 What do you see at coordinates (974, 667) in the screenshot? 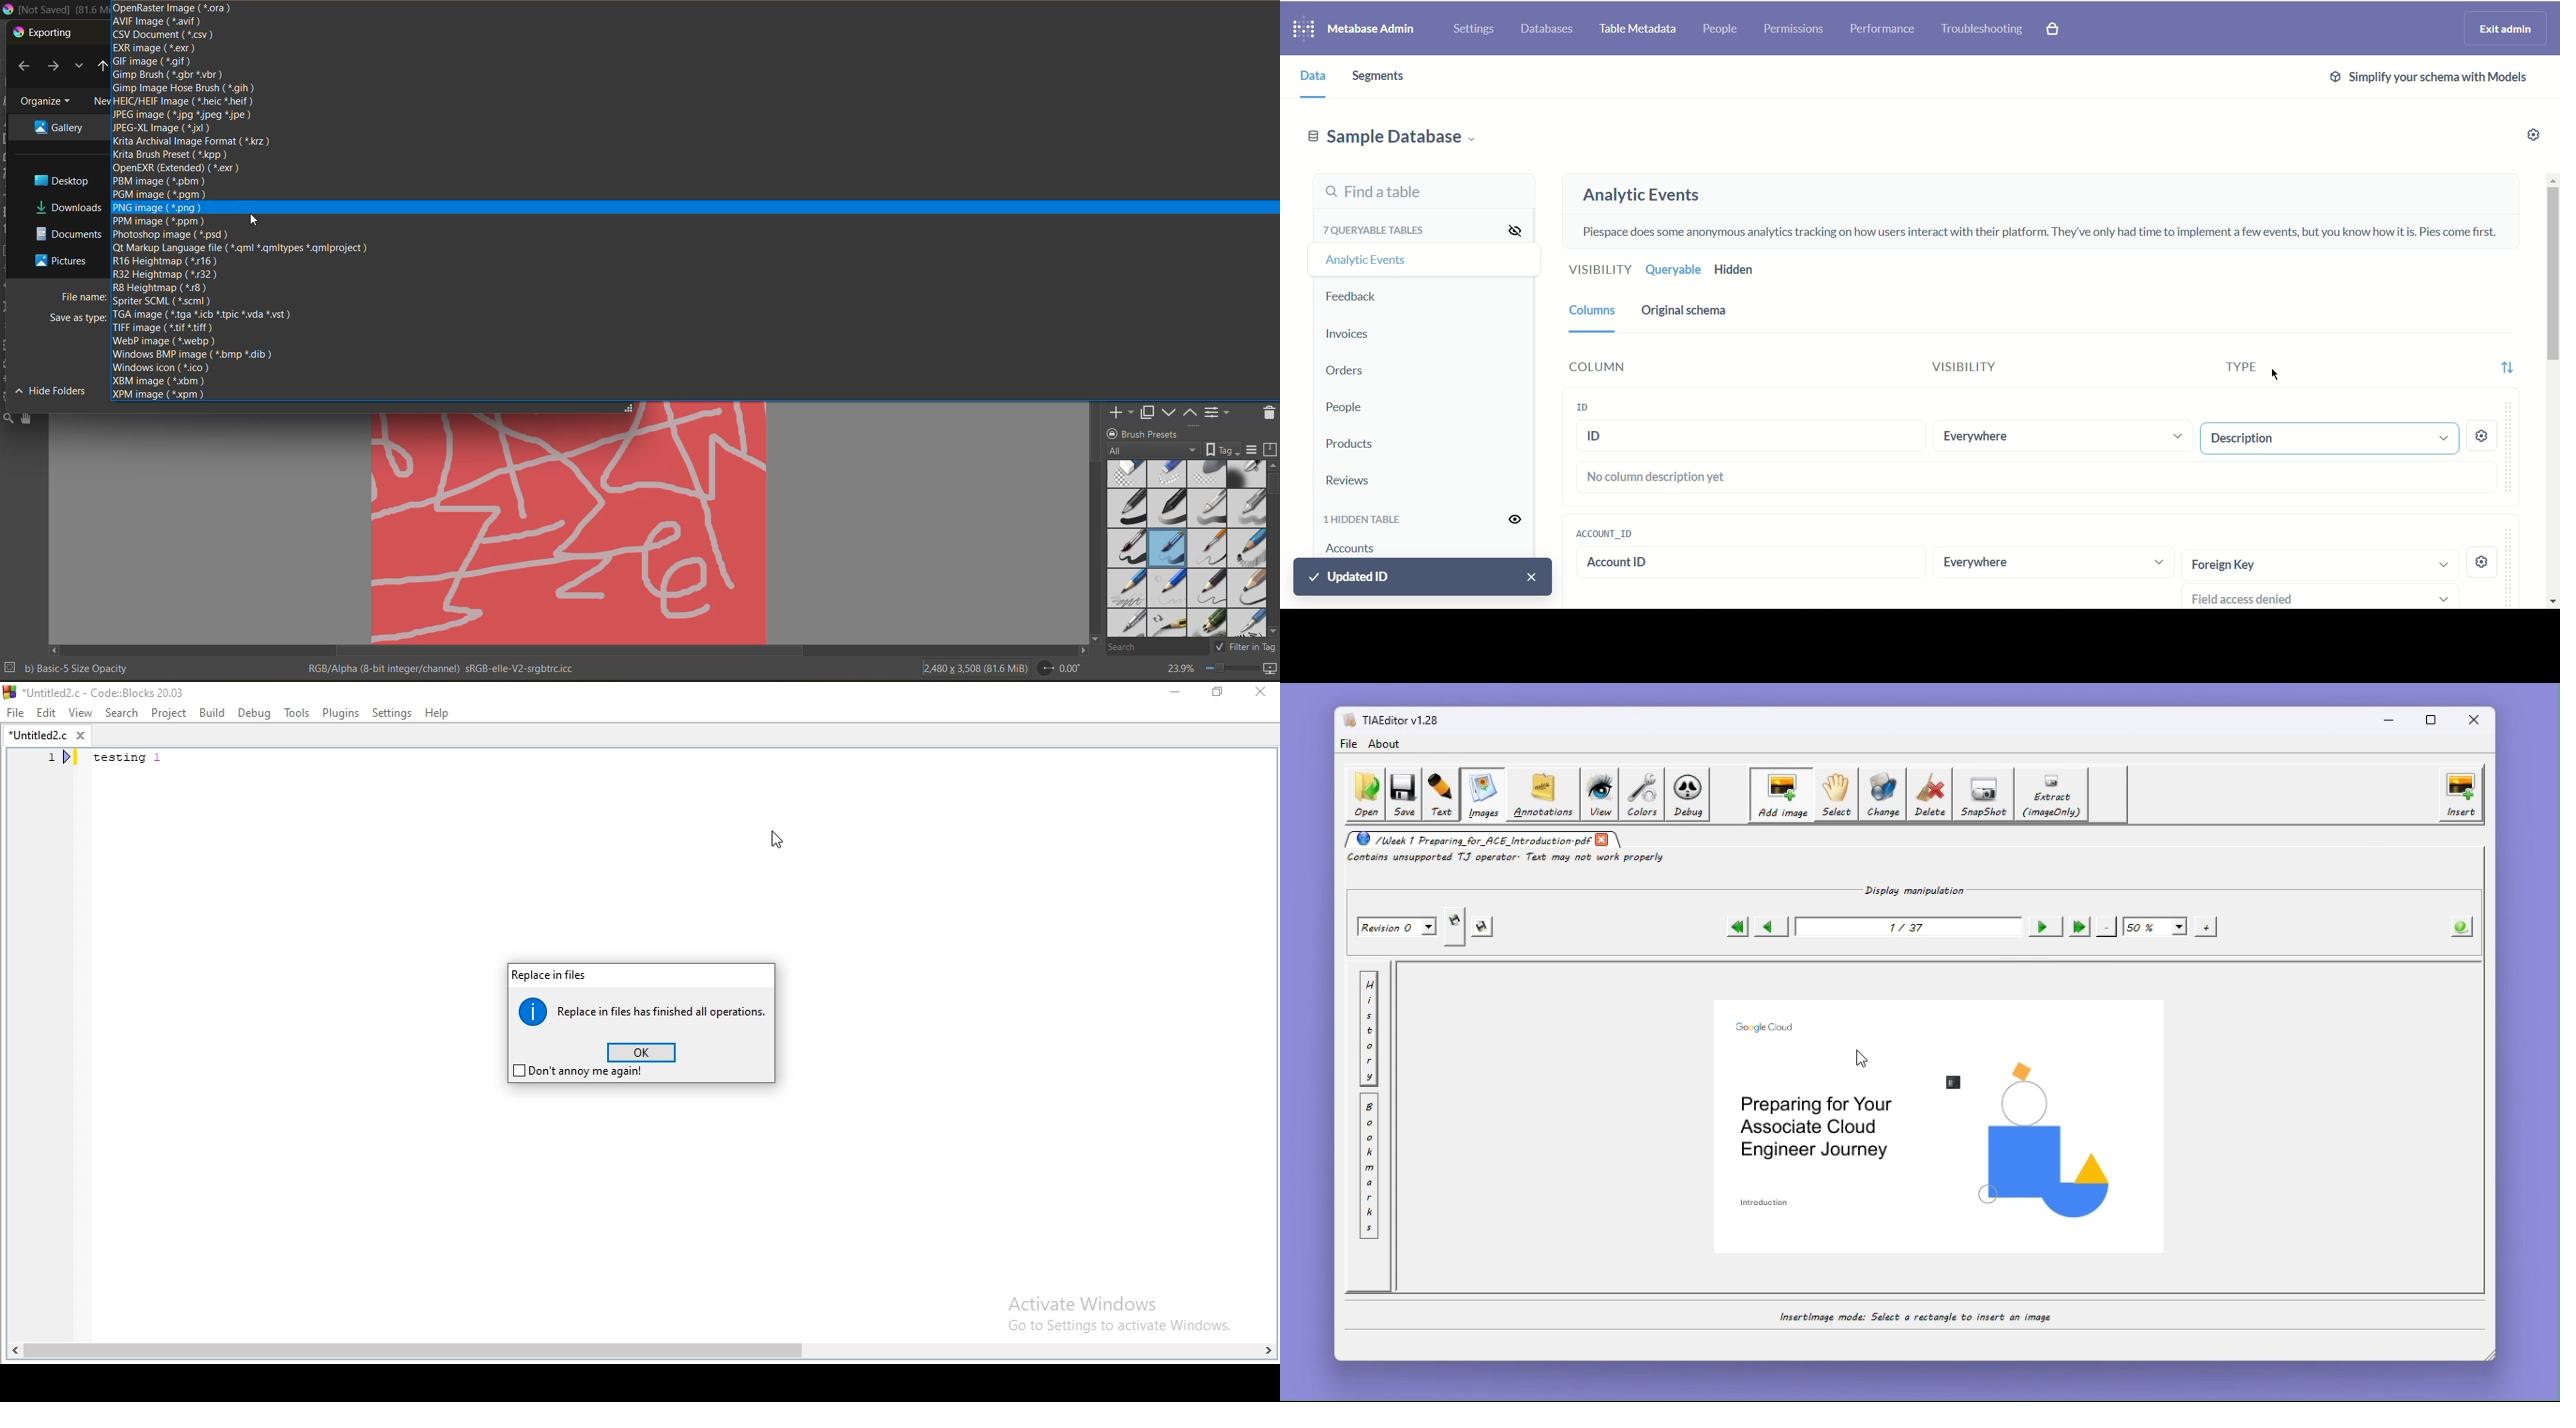
I see `image metadata` at bounding box center [974, 667].